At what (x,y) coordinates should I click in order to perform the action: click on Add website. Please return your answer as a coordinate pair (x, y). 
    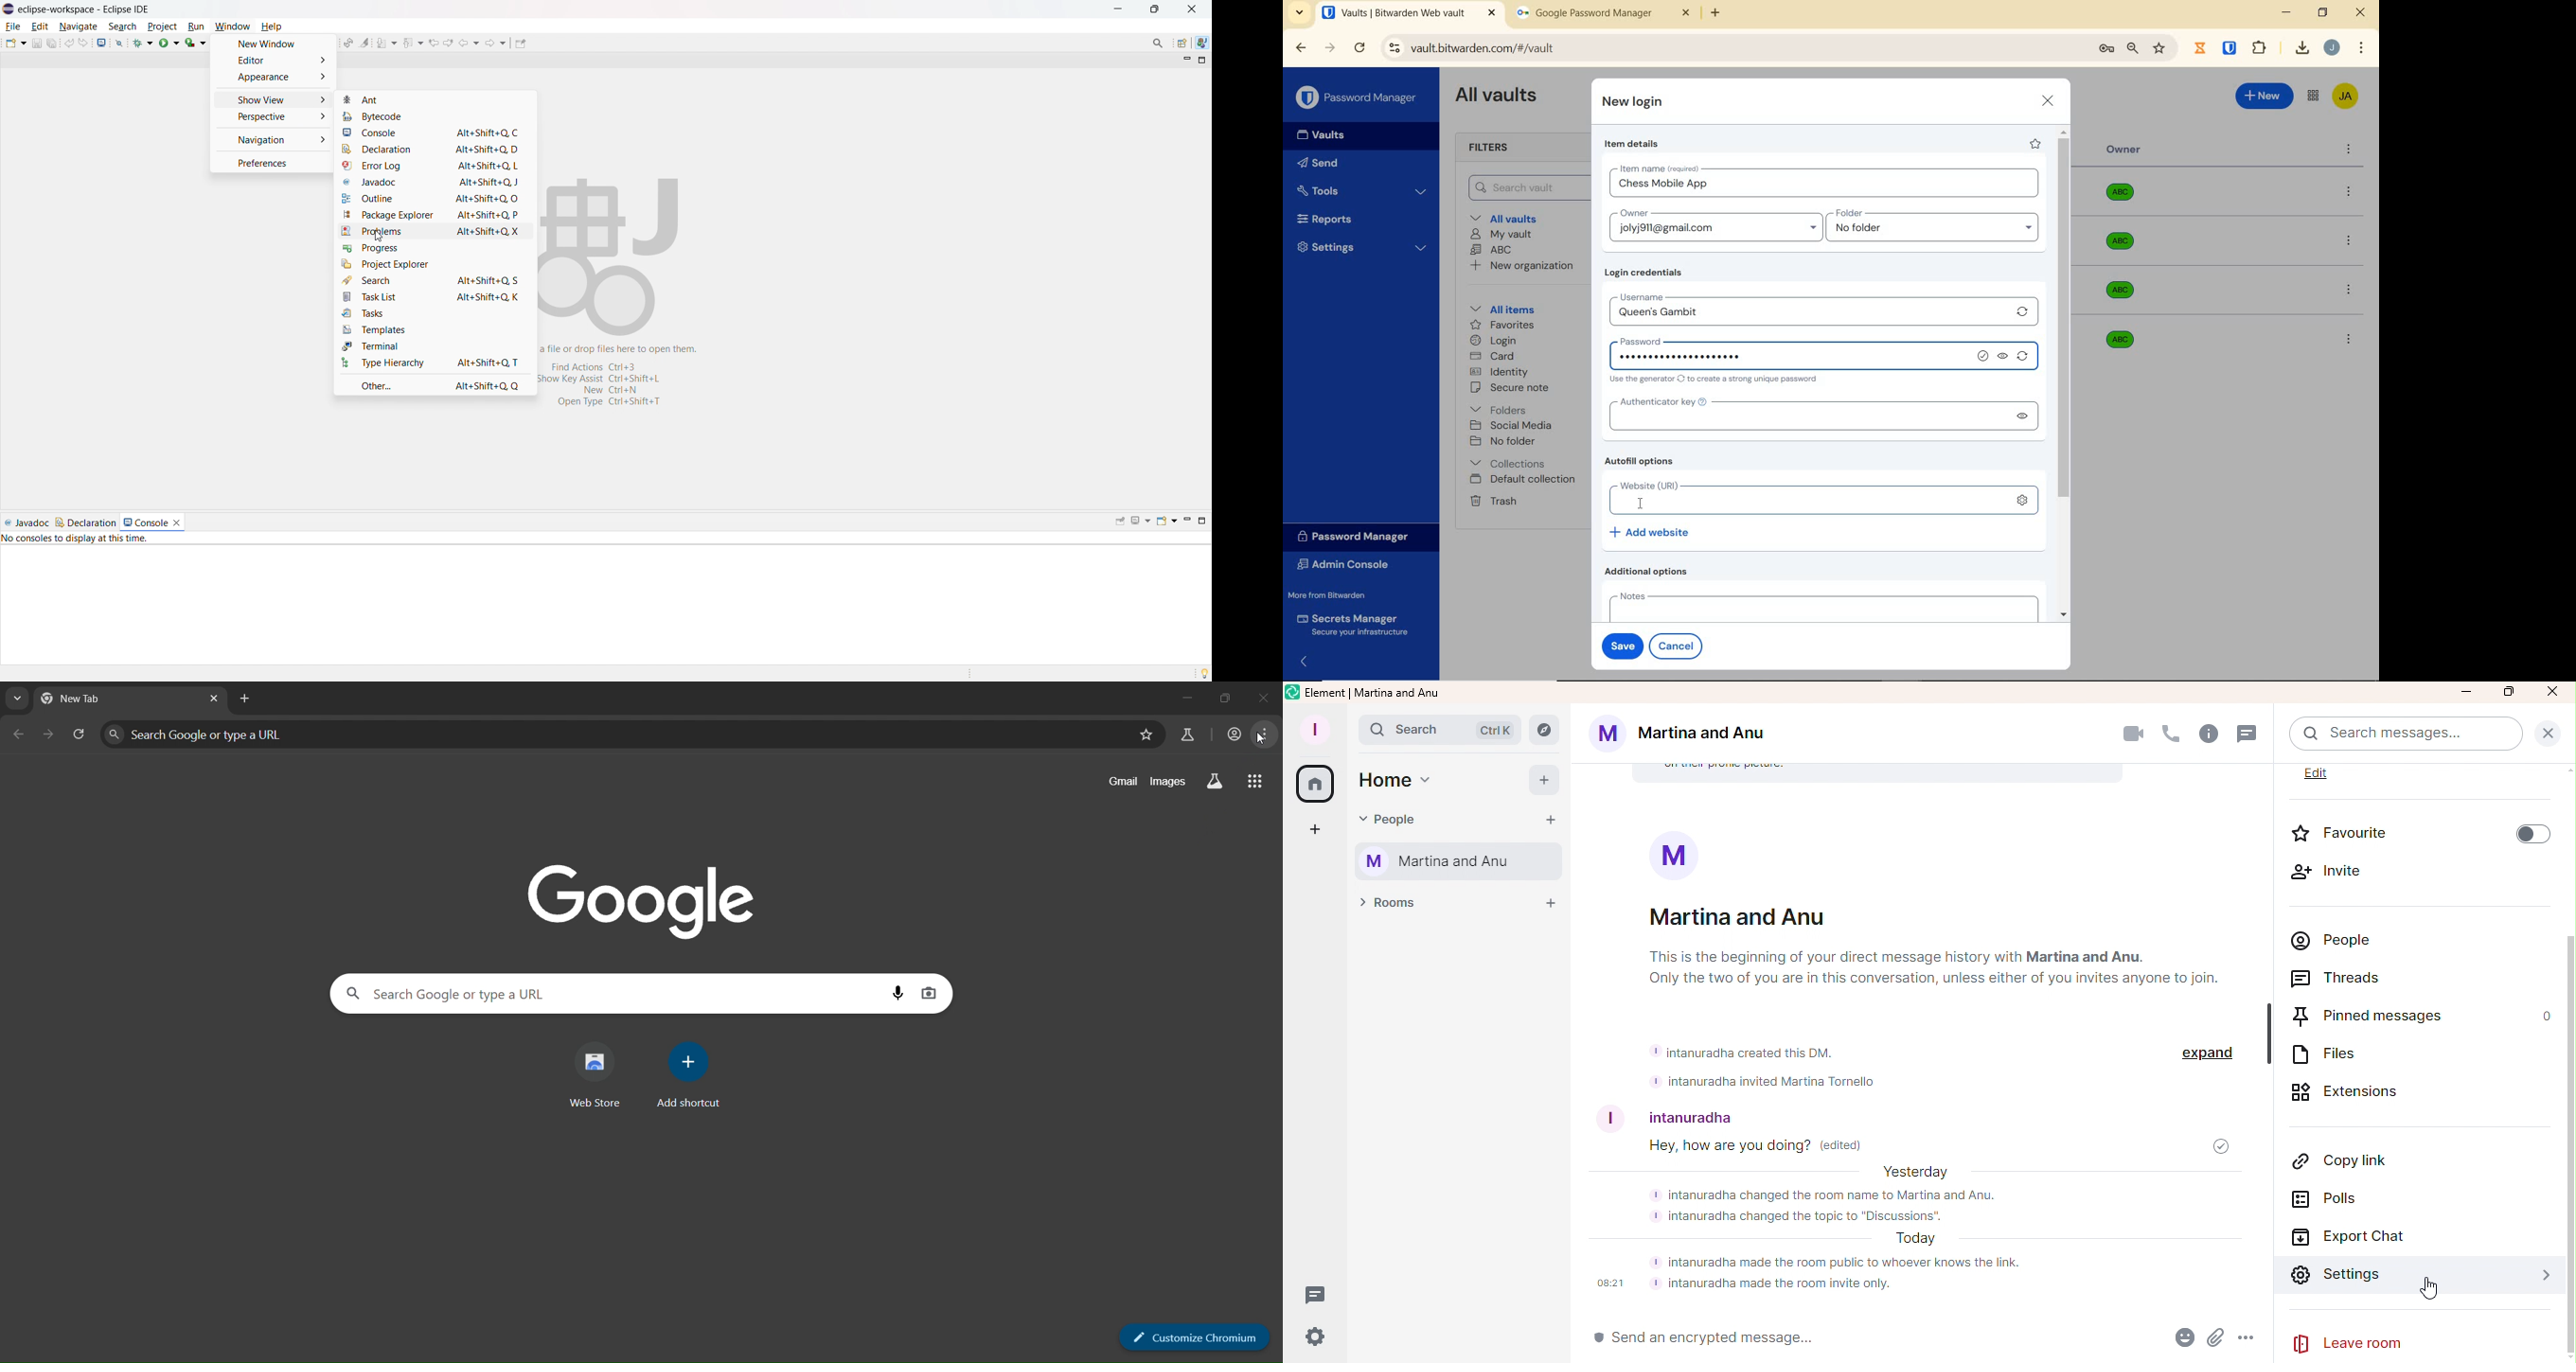
    Looking at the image, I should click on (1651, 531).